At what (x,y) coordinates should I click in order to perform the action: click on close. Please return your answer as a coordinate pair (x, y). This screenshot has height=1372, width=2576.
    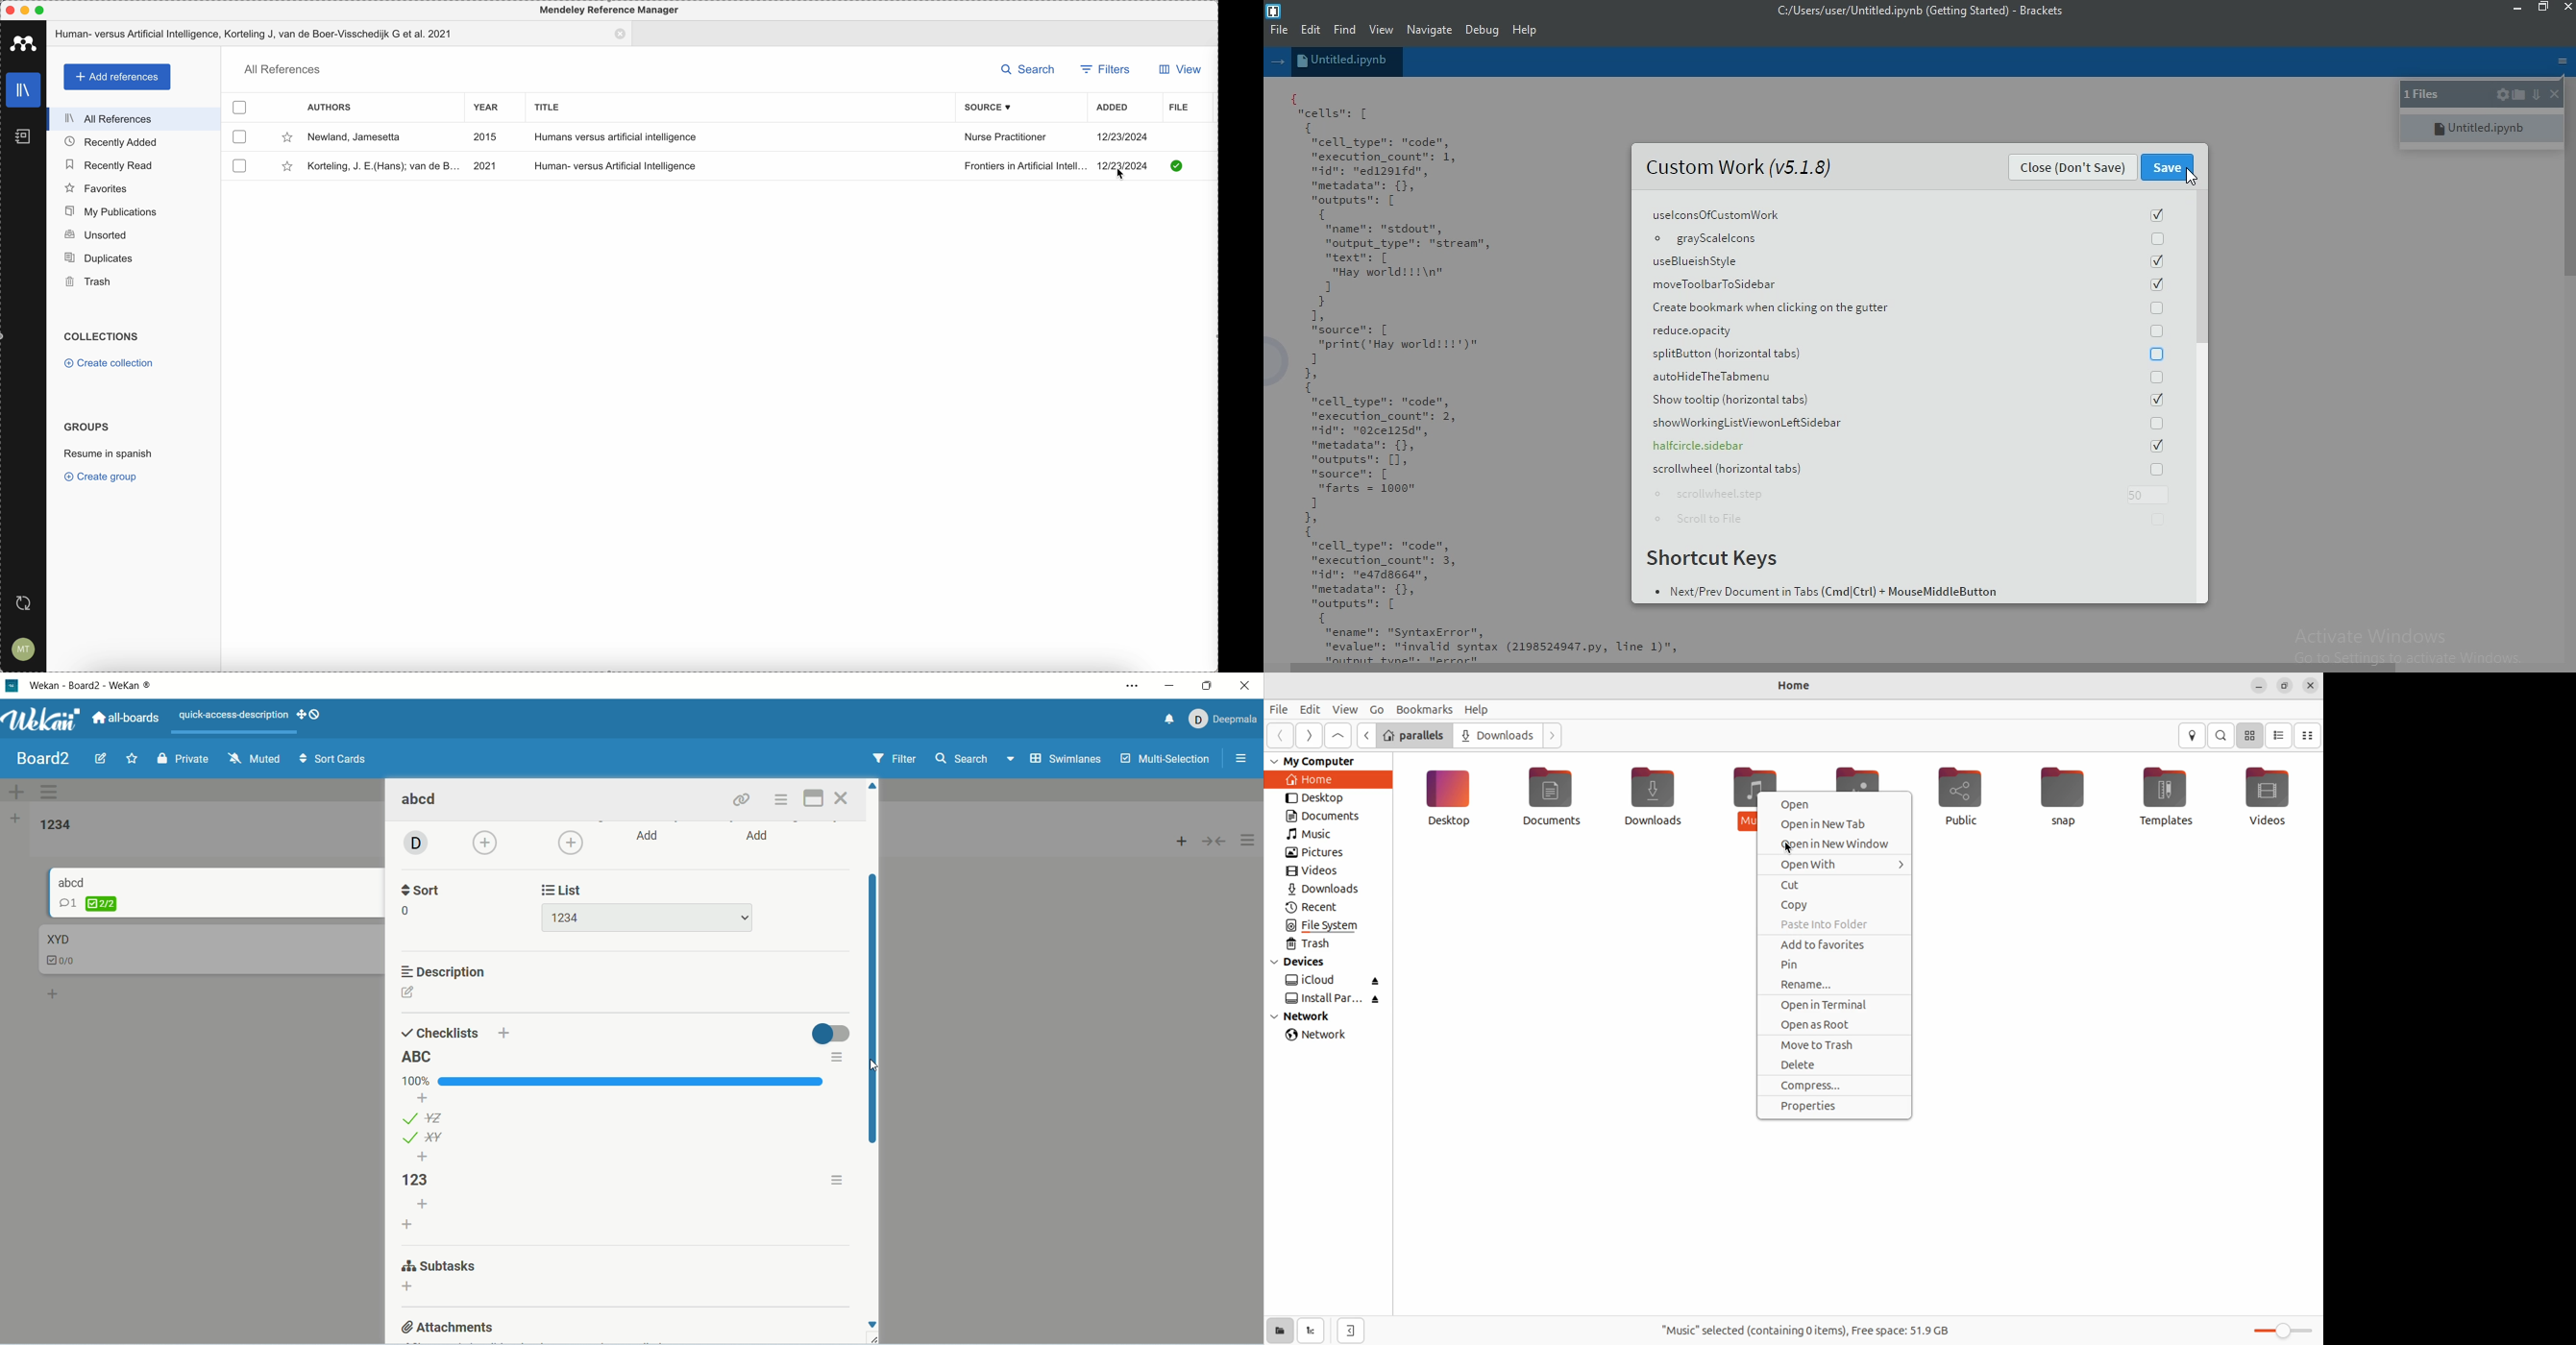
    Looking at the image, I should click on (842, 798).